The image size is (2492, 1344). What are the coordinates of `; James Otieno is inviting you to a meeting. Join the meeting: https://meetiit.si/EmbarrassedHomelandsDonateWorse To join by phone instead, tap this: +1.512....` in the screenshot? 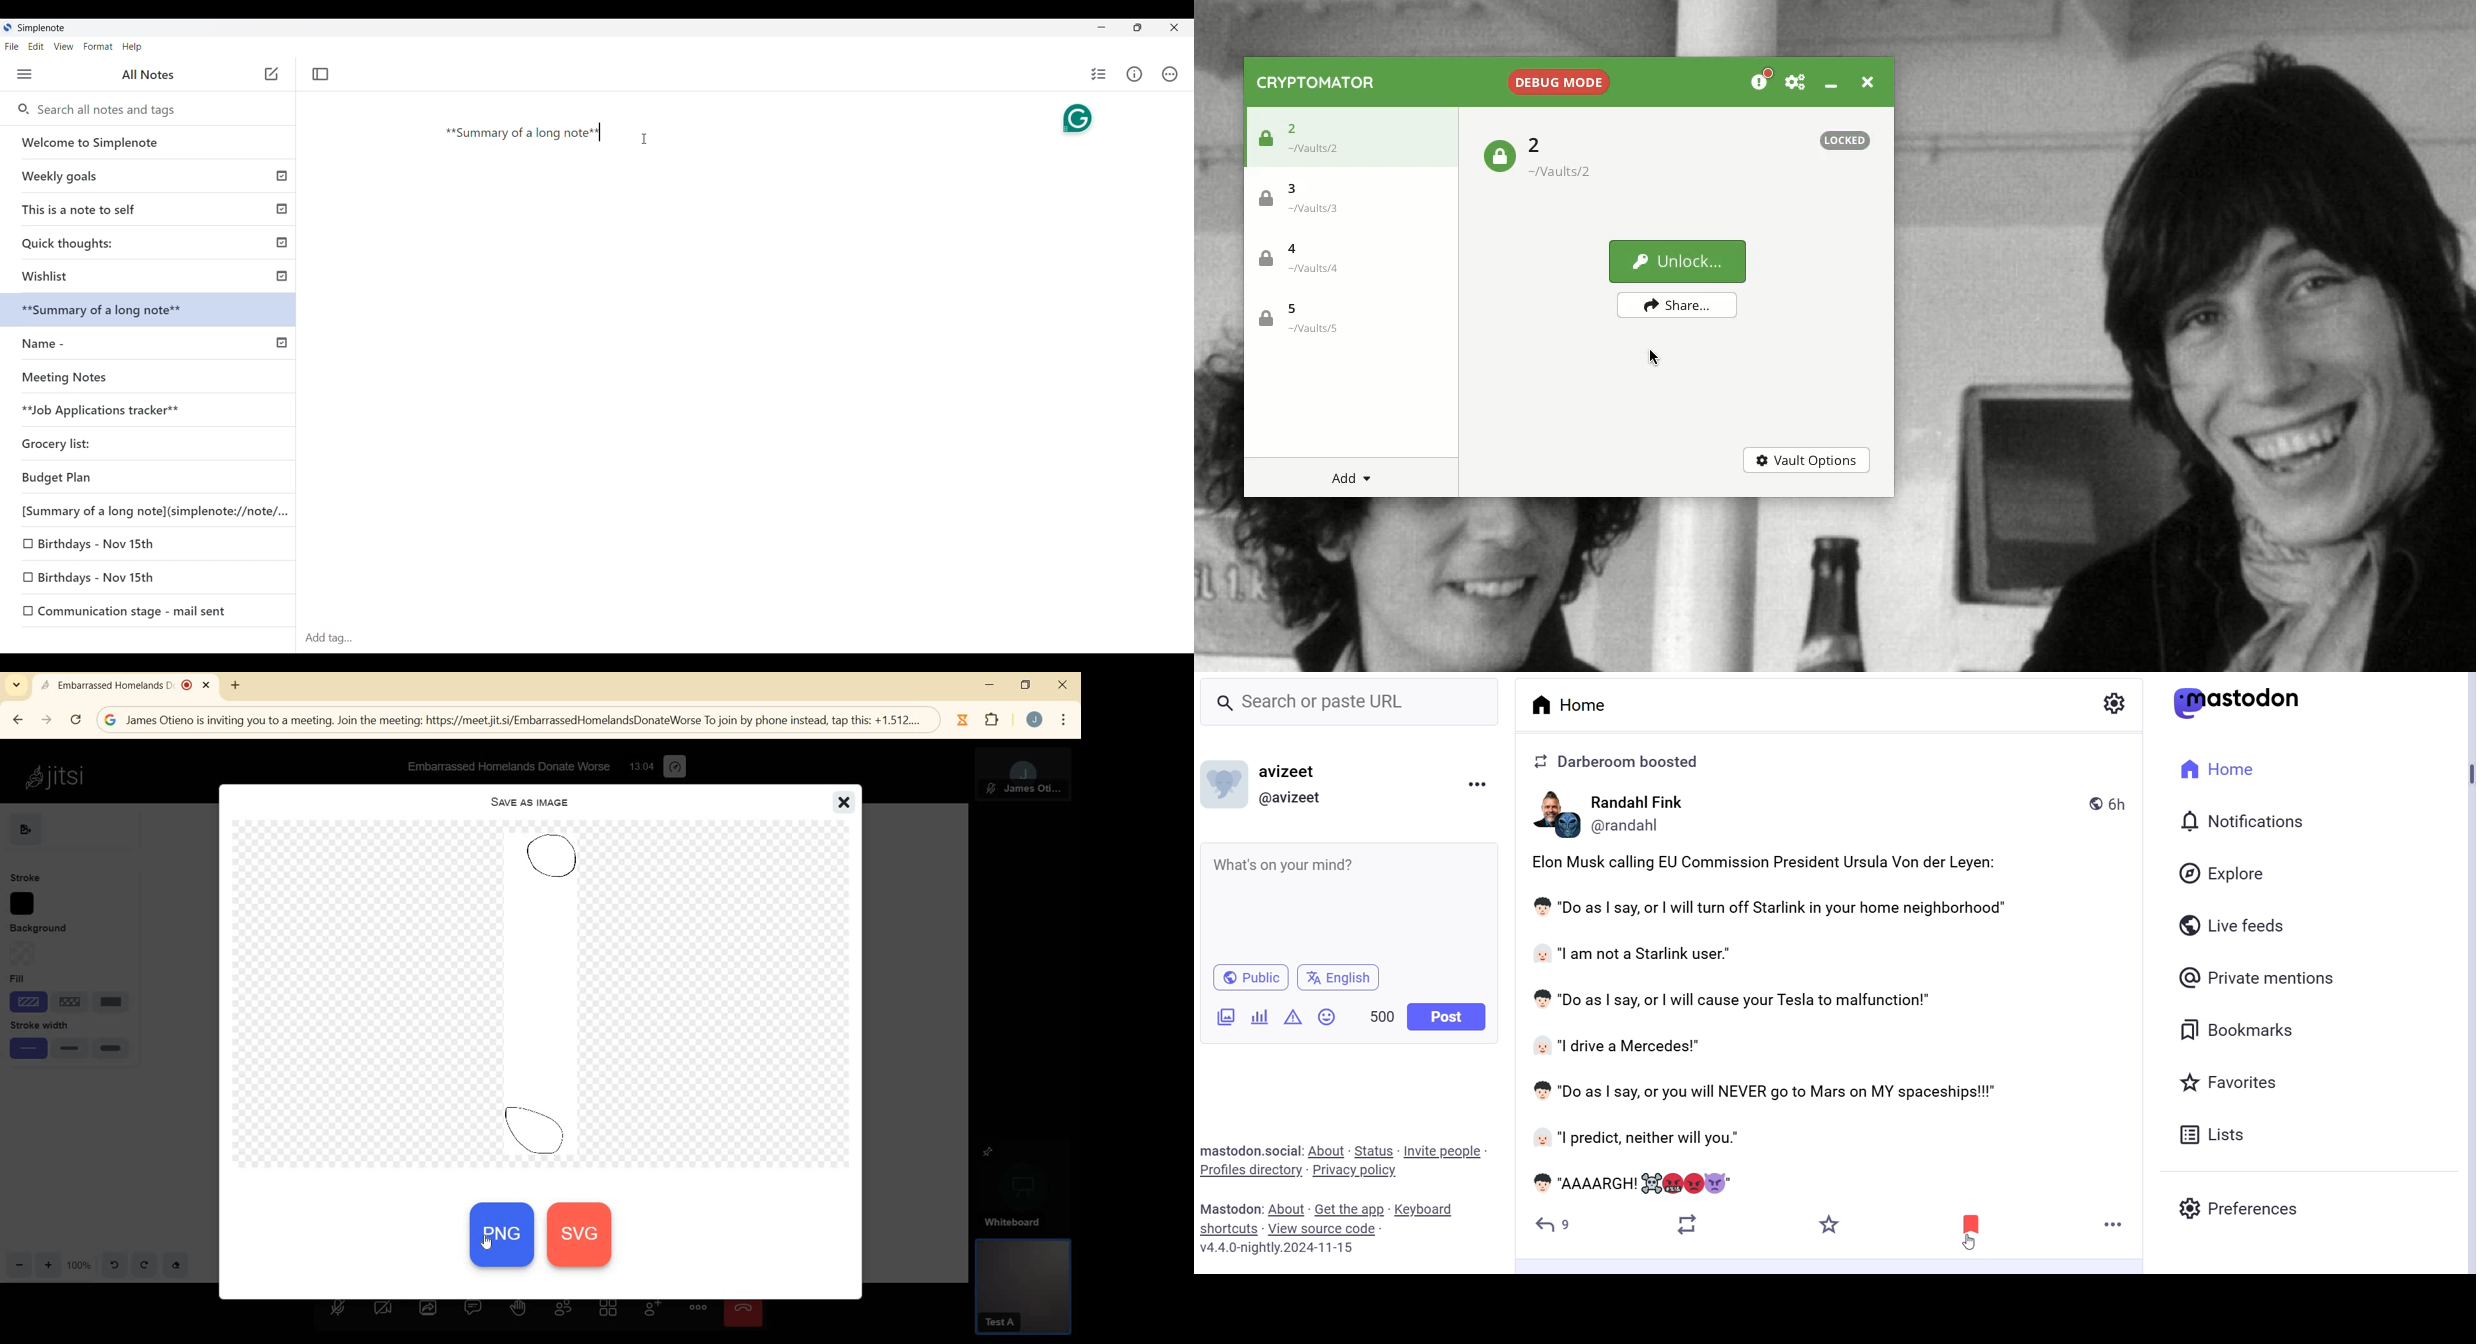 It's located at (525, 721).